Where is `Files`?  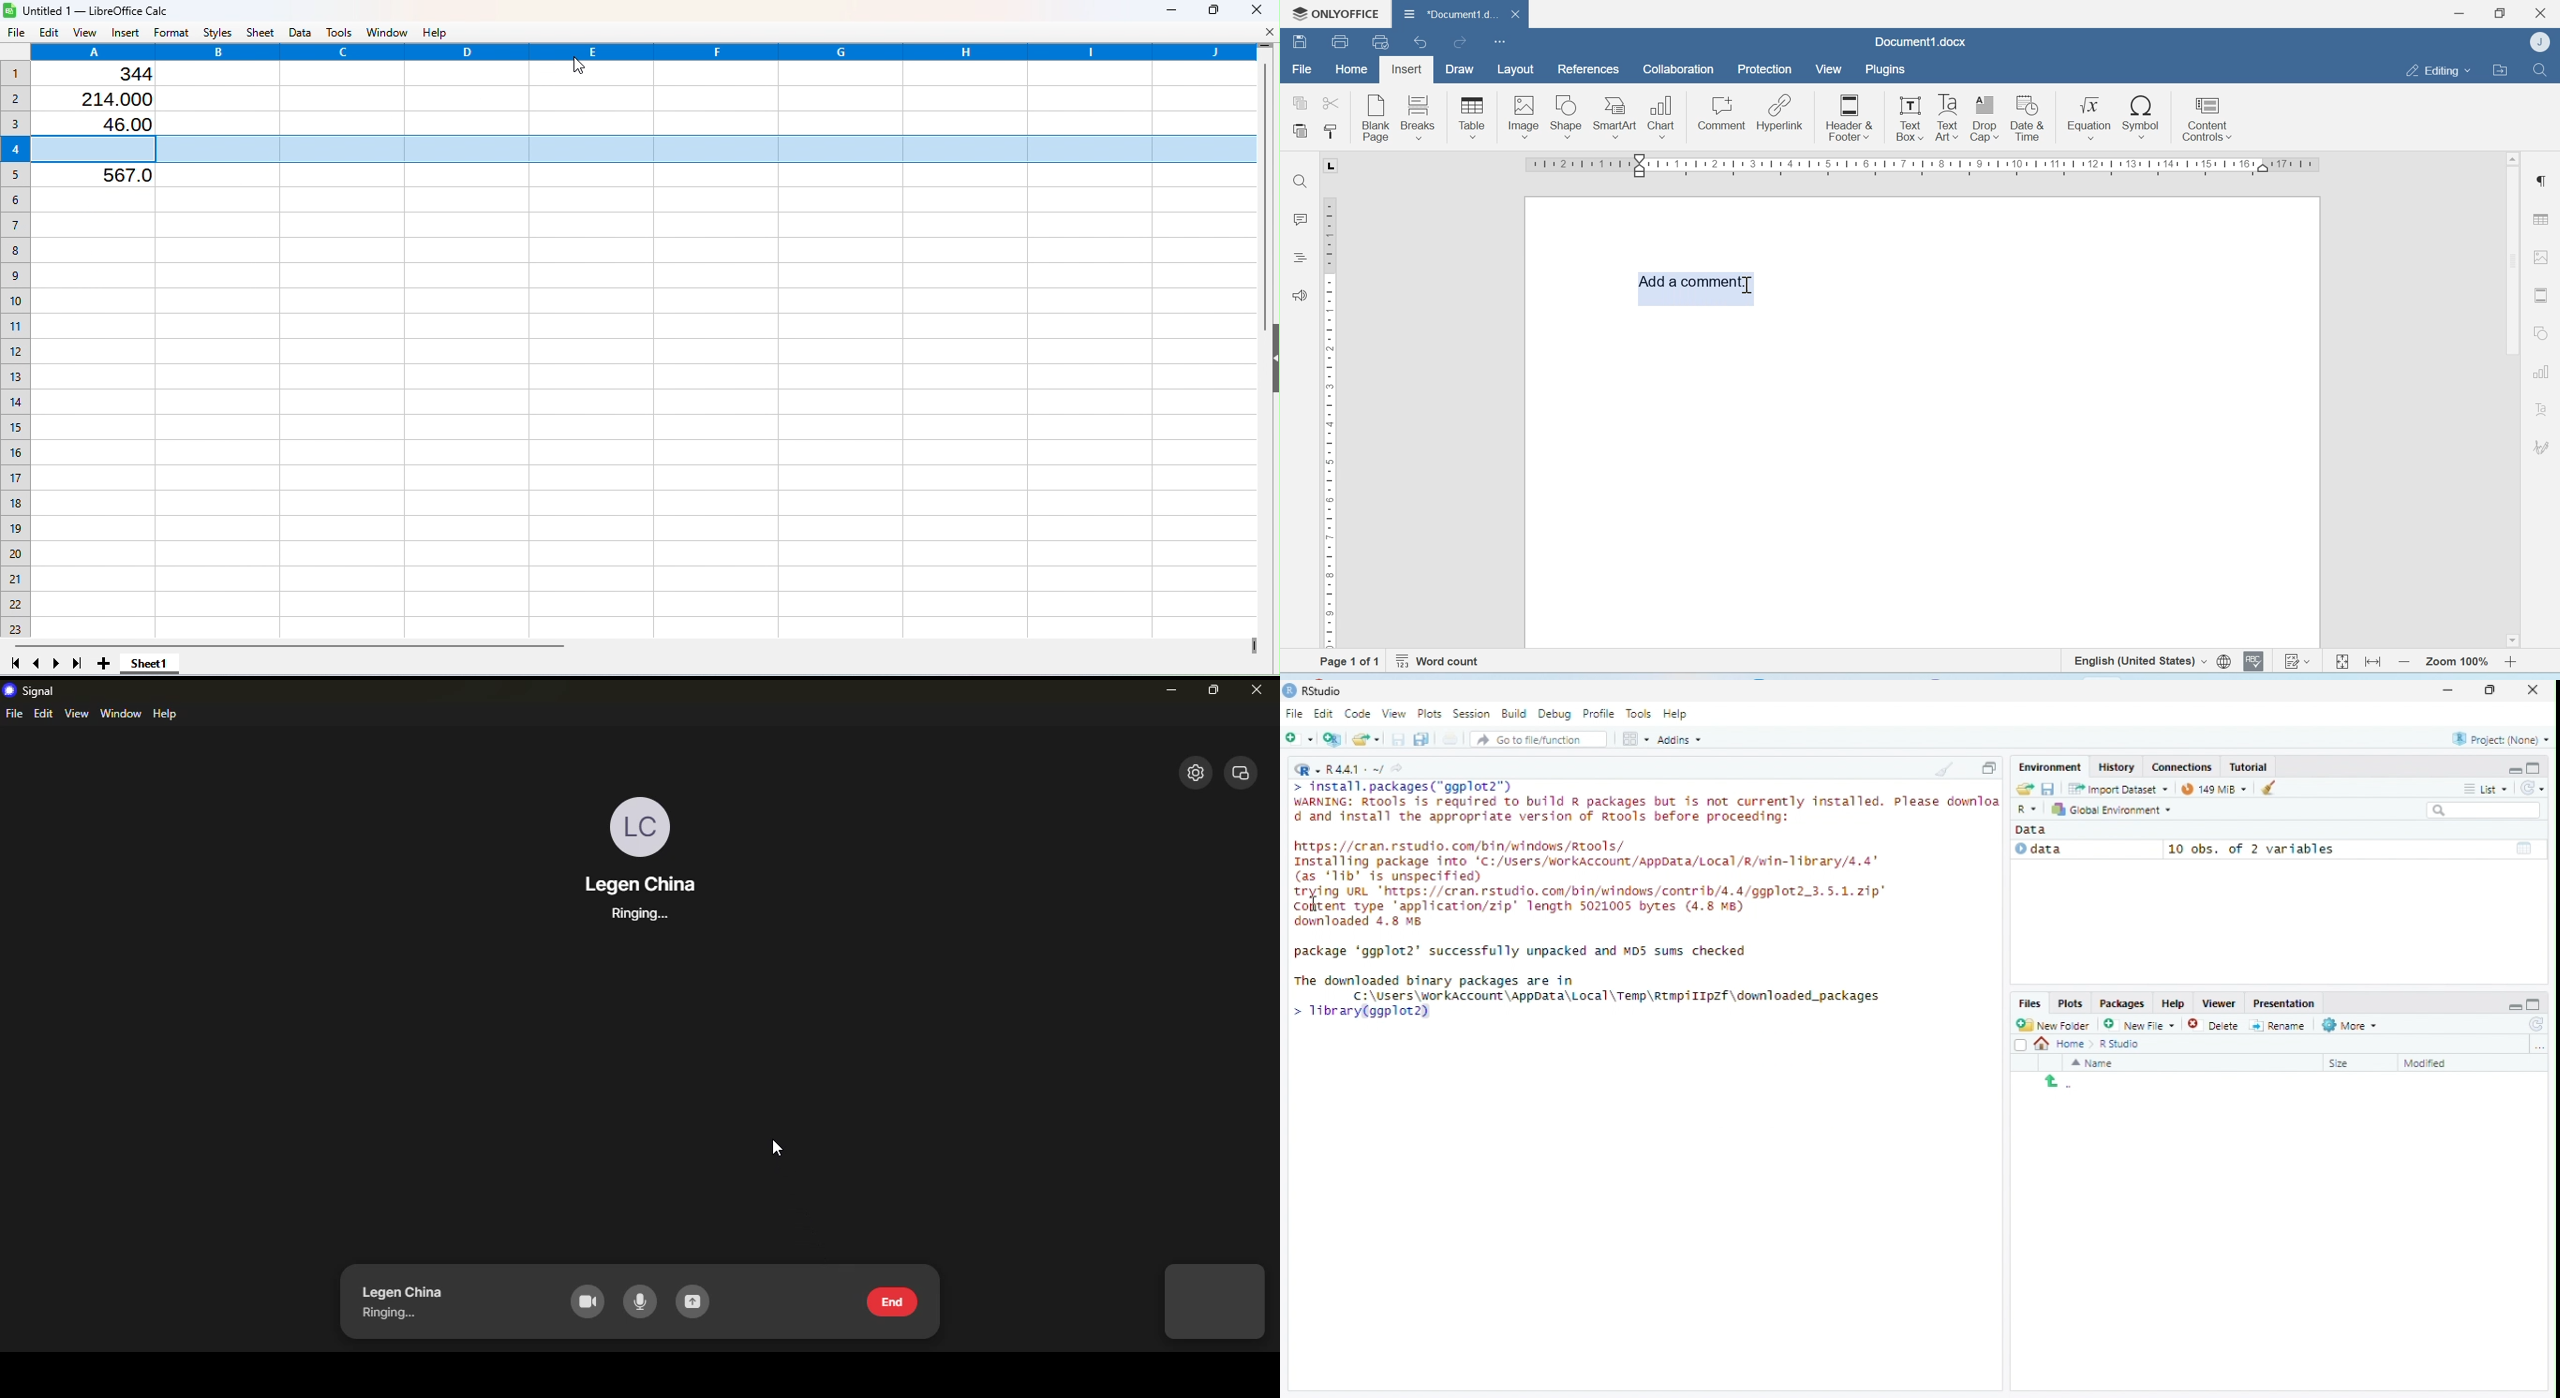 Files is located at coordinates (2031, 1004).